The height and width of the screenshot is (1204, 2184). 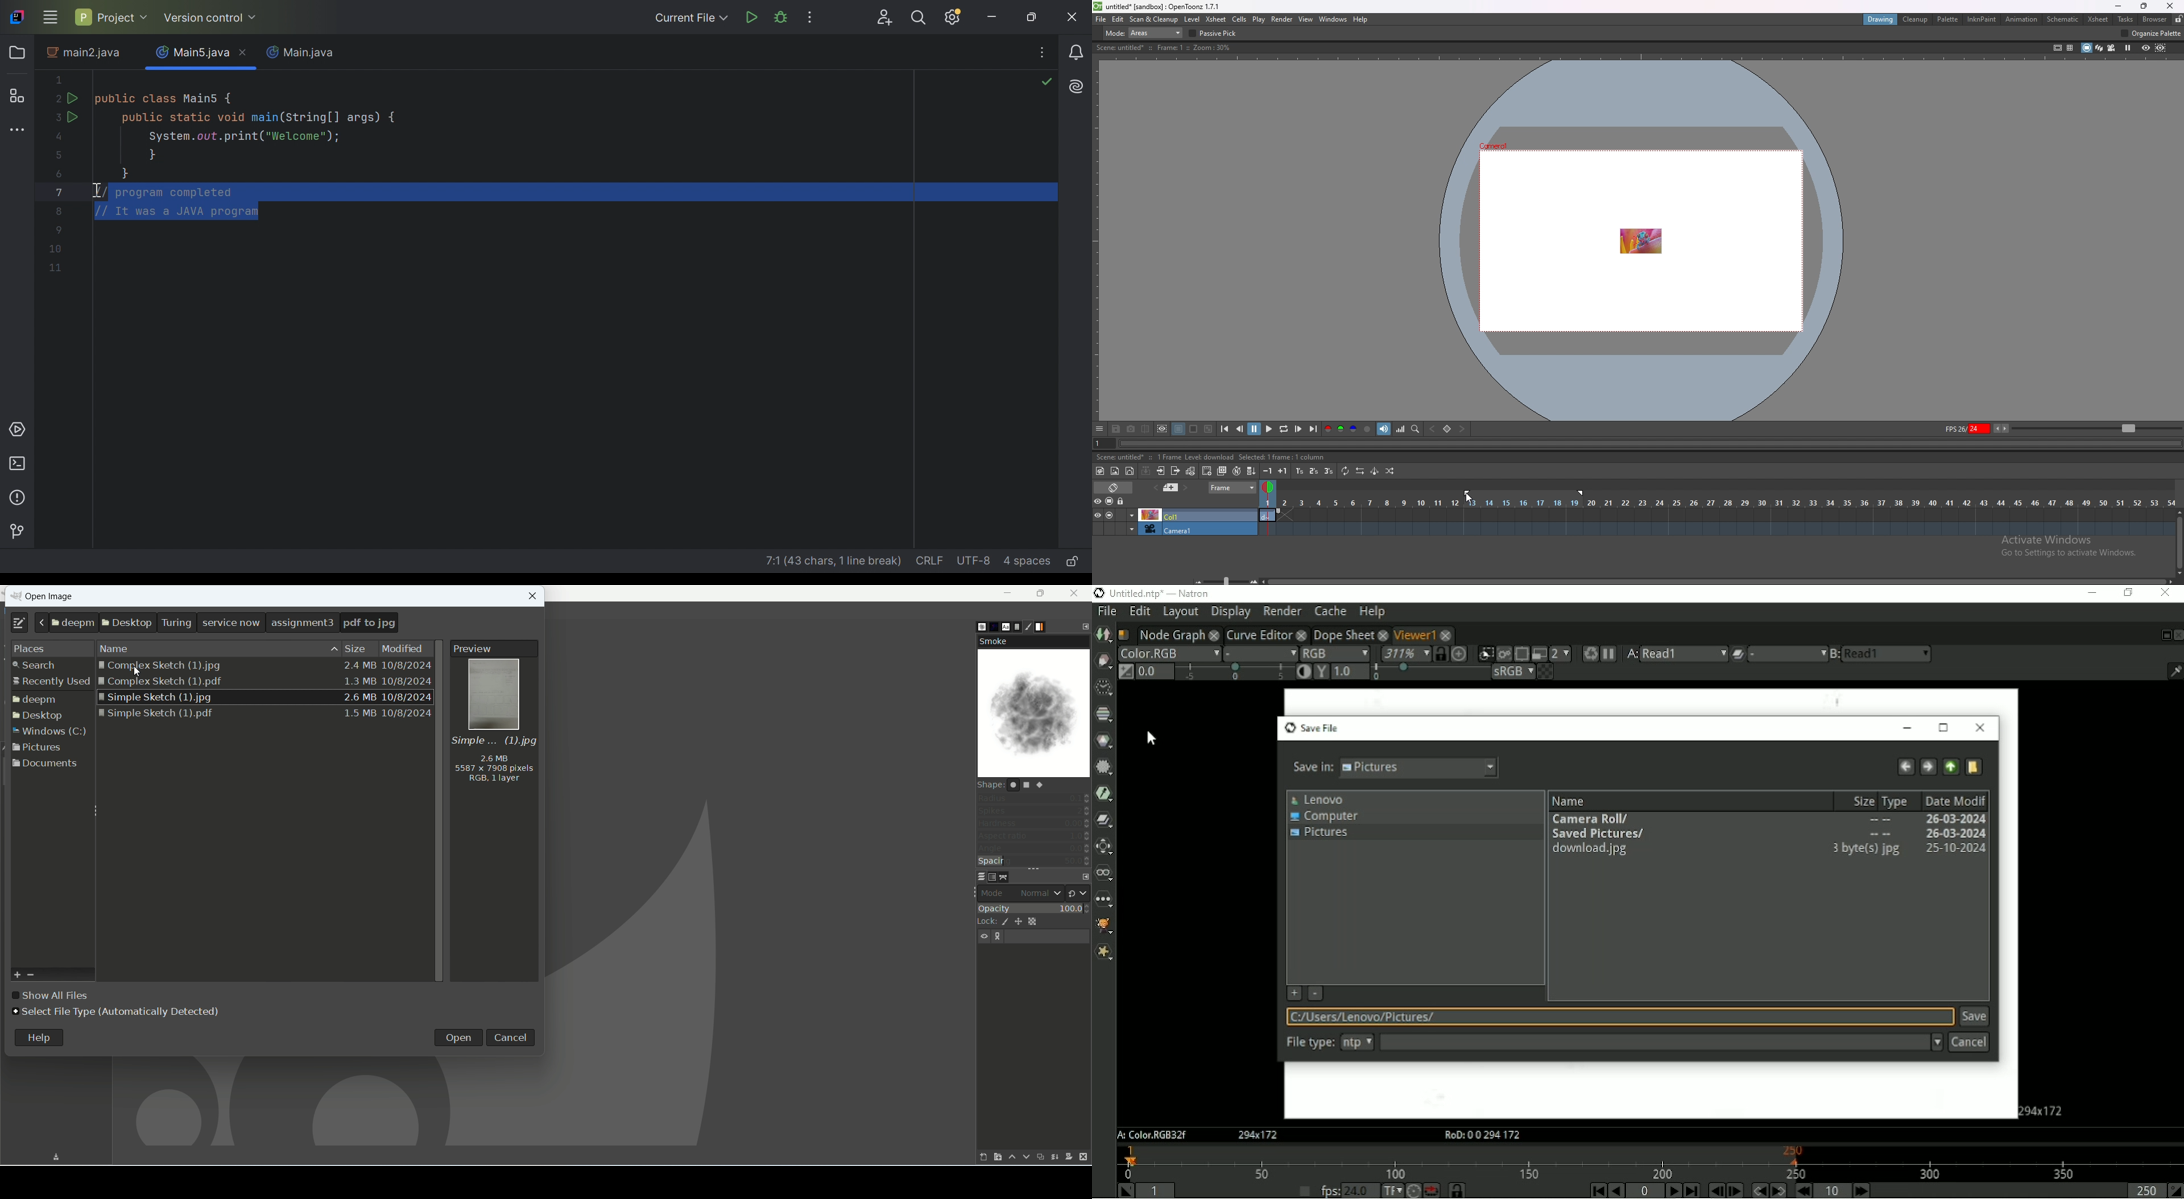 What do you see at coordinates (1192, 20) in the screenshot?
I see `level` at bounding box center [1192, 20].